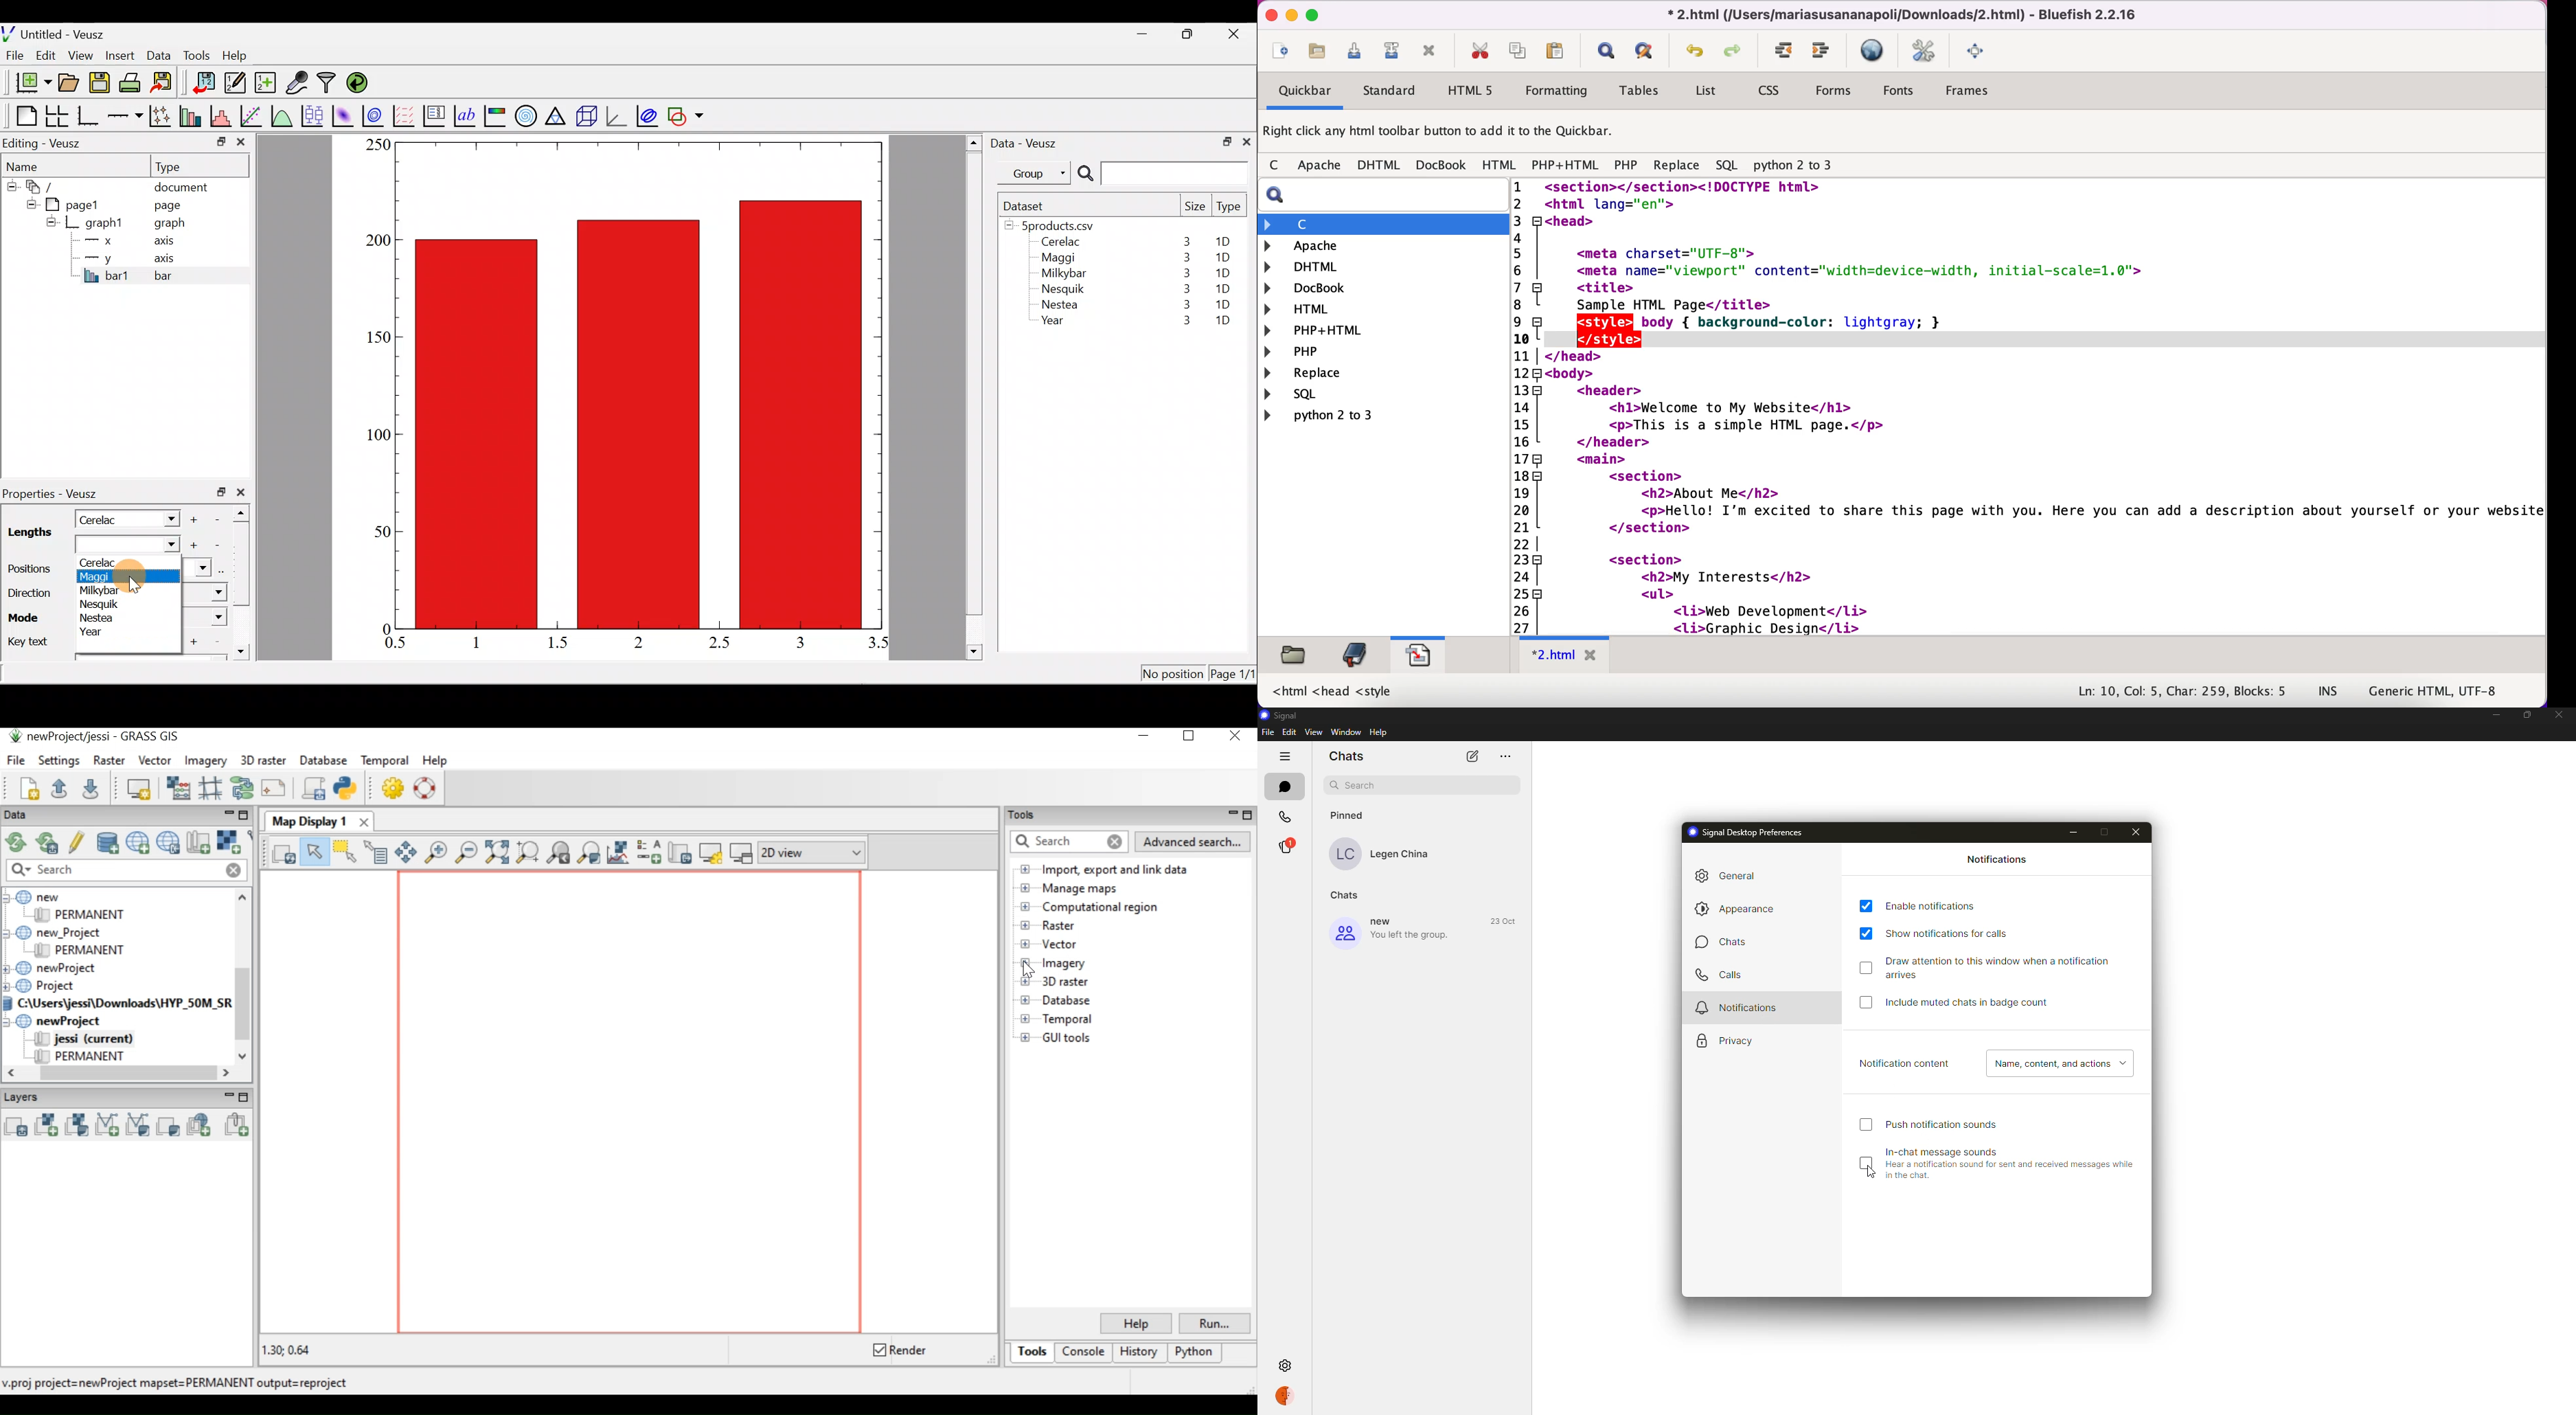 The image size is (2576, 1428). What do you see at coordinates (1802, 166) in the screenshot?
I see `python 2 to 3` at bounding box center [1802, 166].